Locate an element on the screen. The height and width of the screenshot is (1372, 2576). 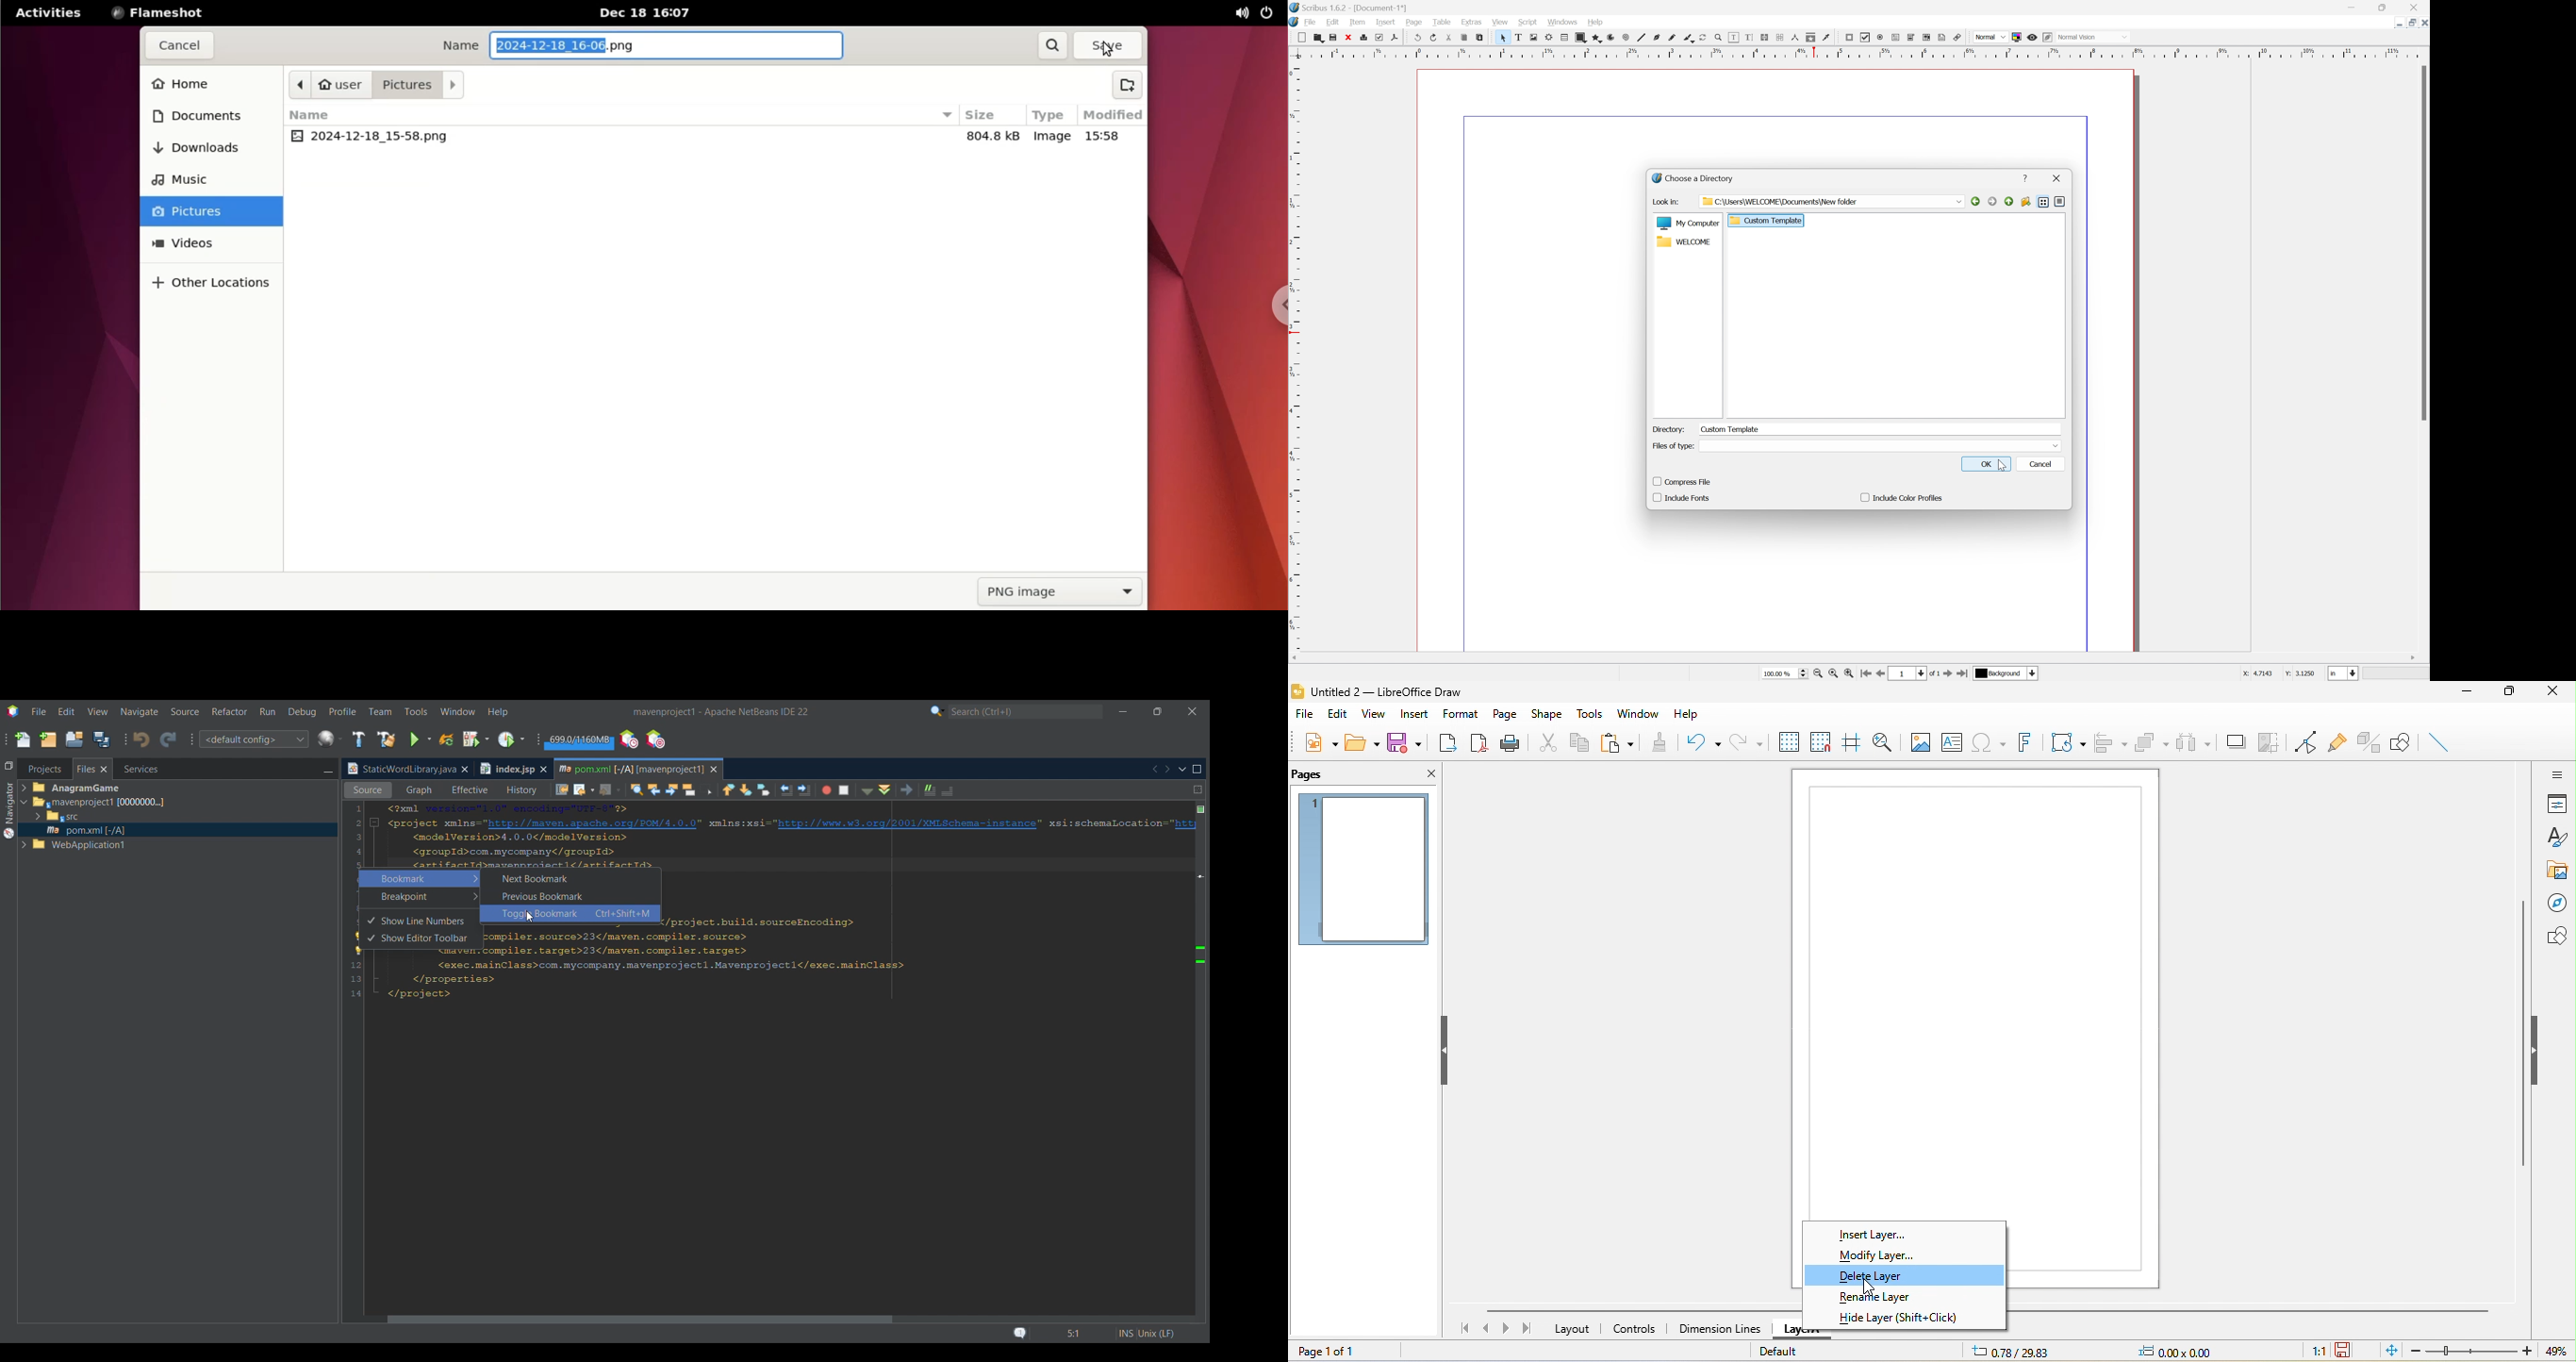
Select item is located at coordinates (1504, 37).